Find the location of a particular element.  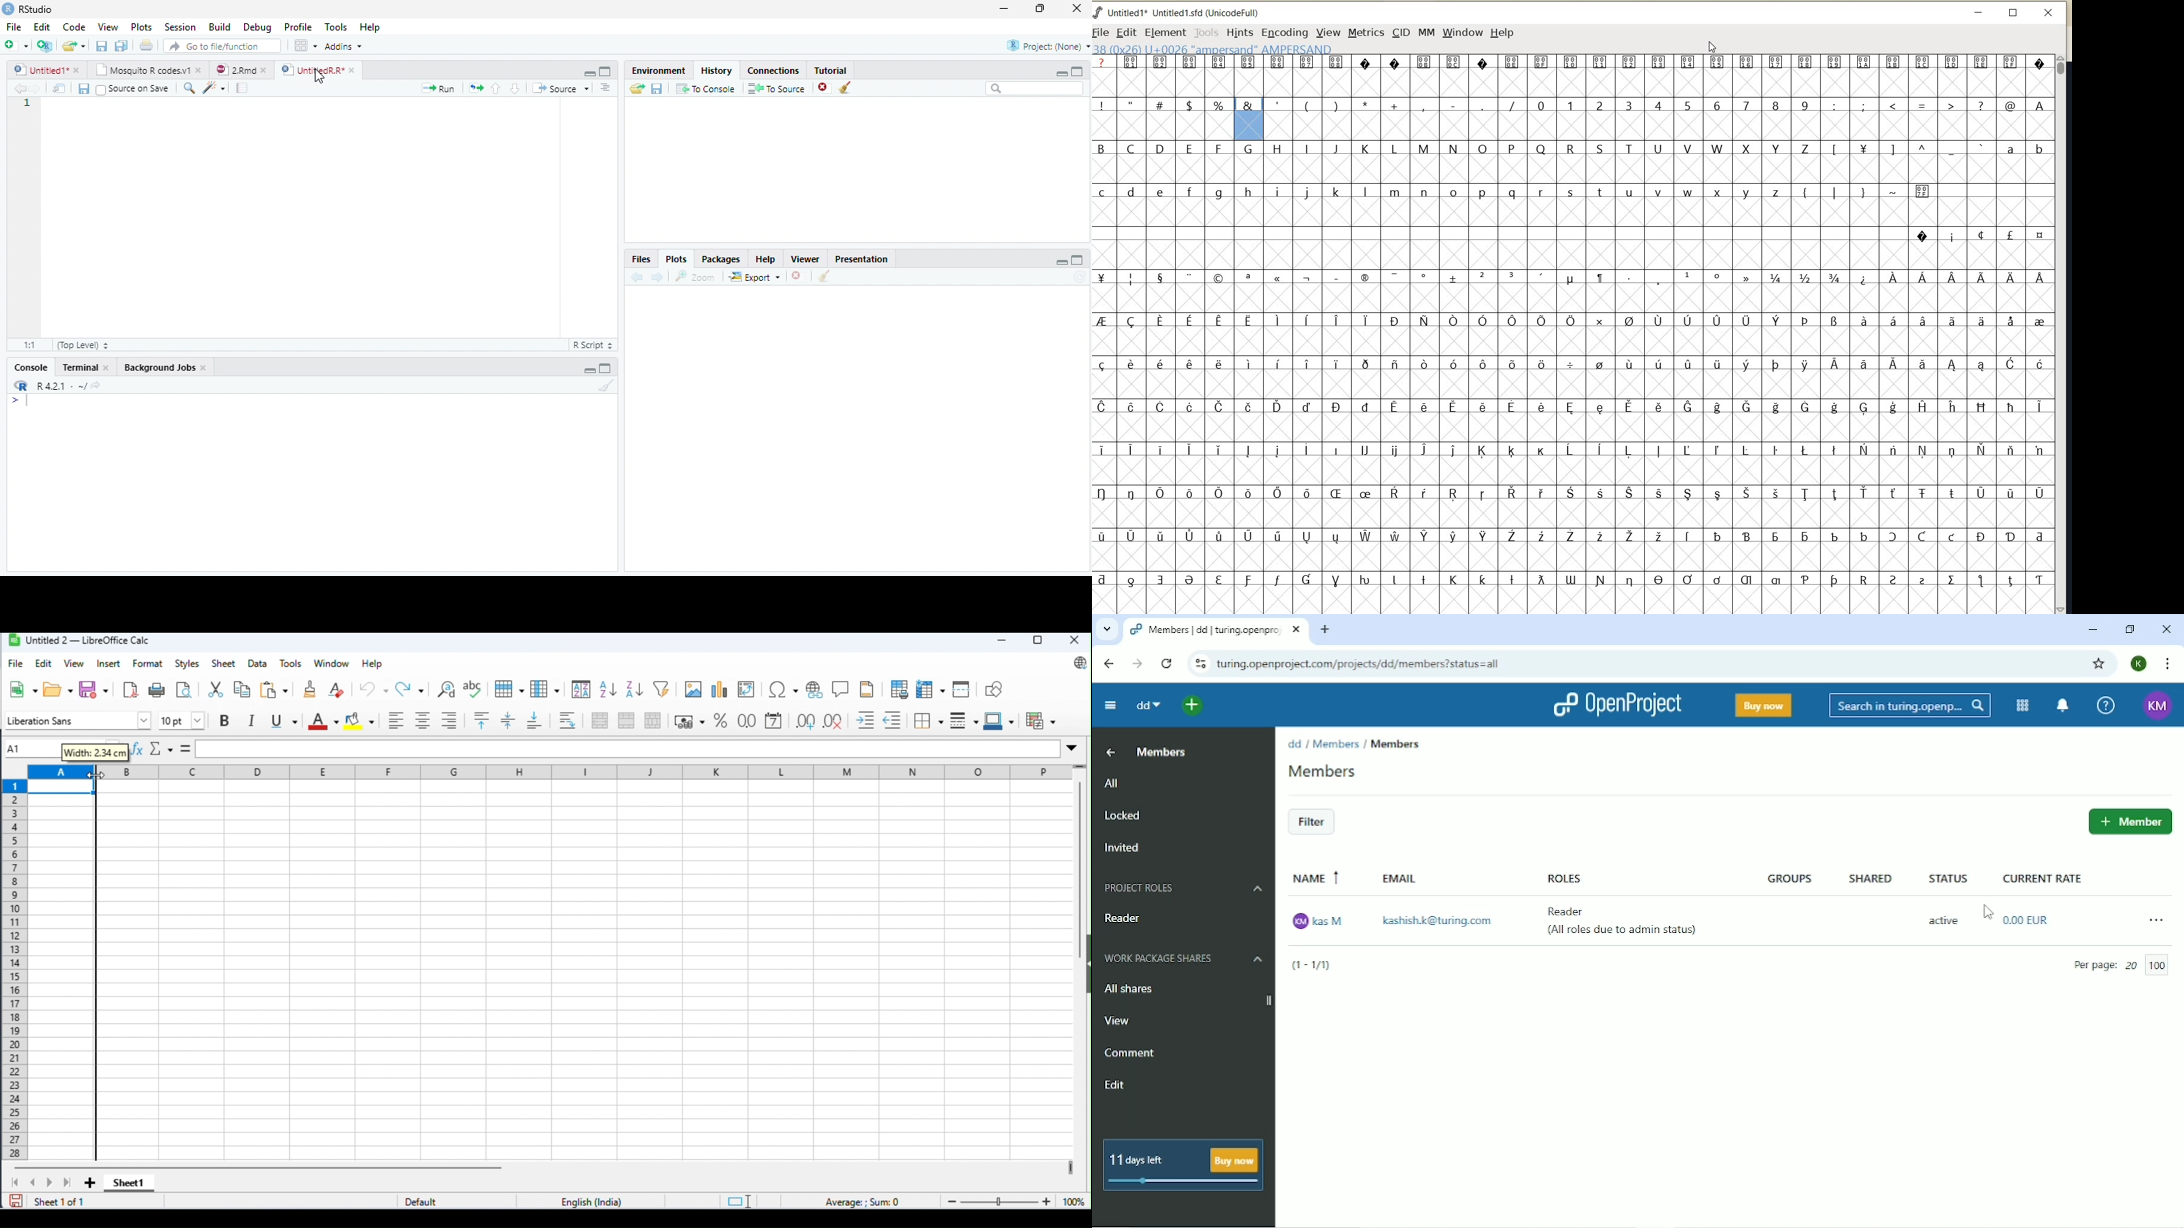

Next is located at coordinates (658, 276).